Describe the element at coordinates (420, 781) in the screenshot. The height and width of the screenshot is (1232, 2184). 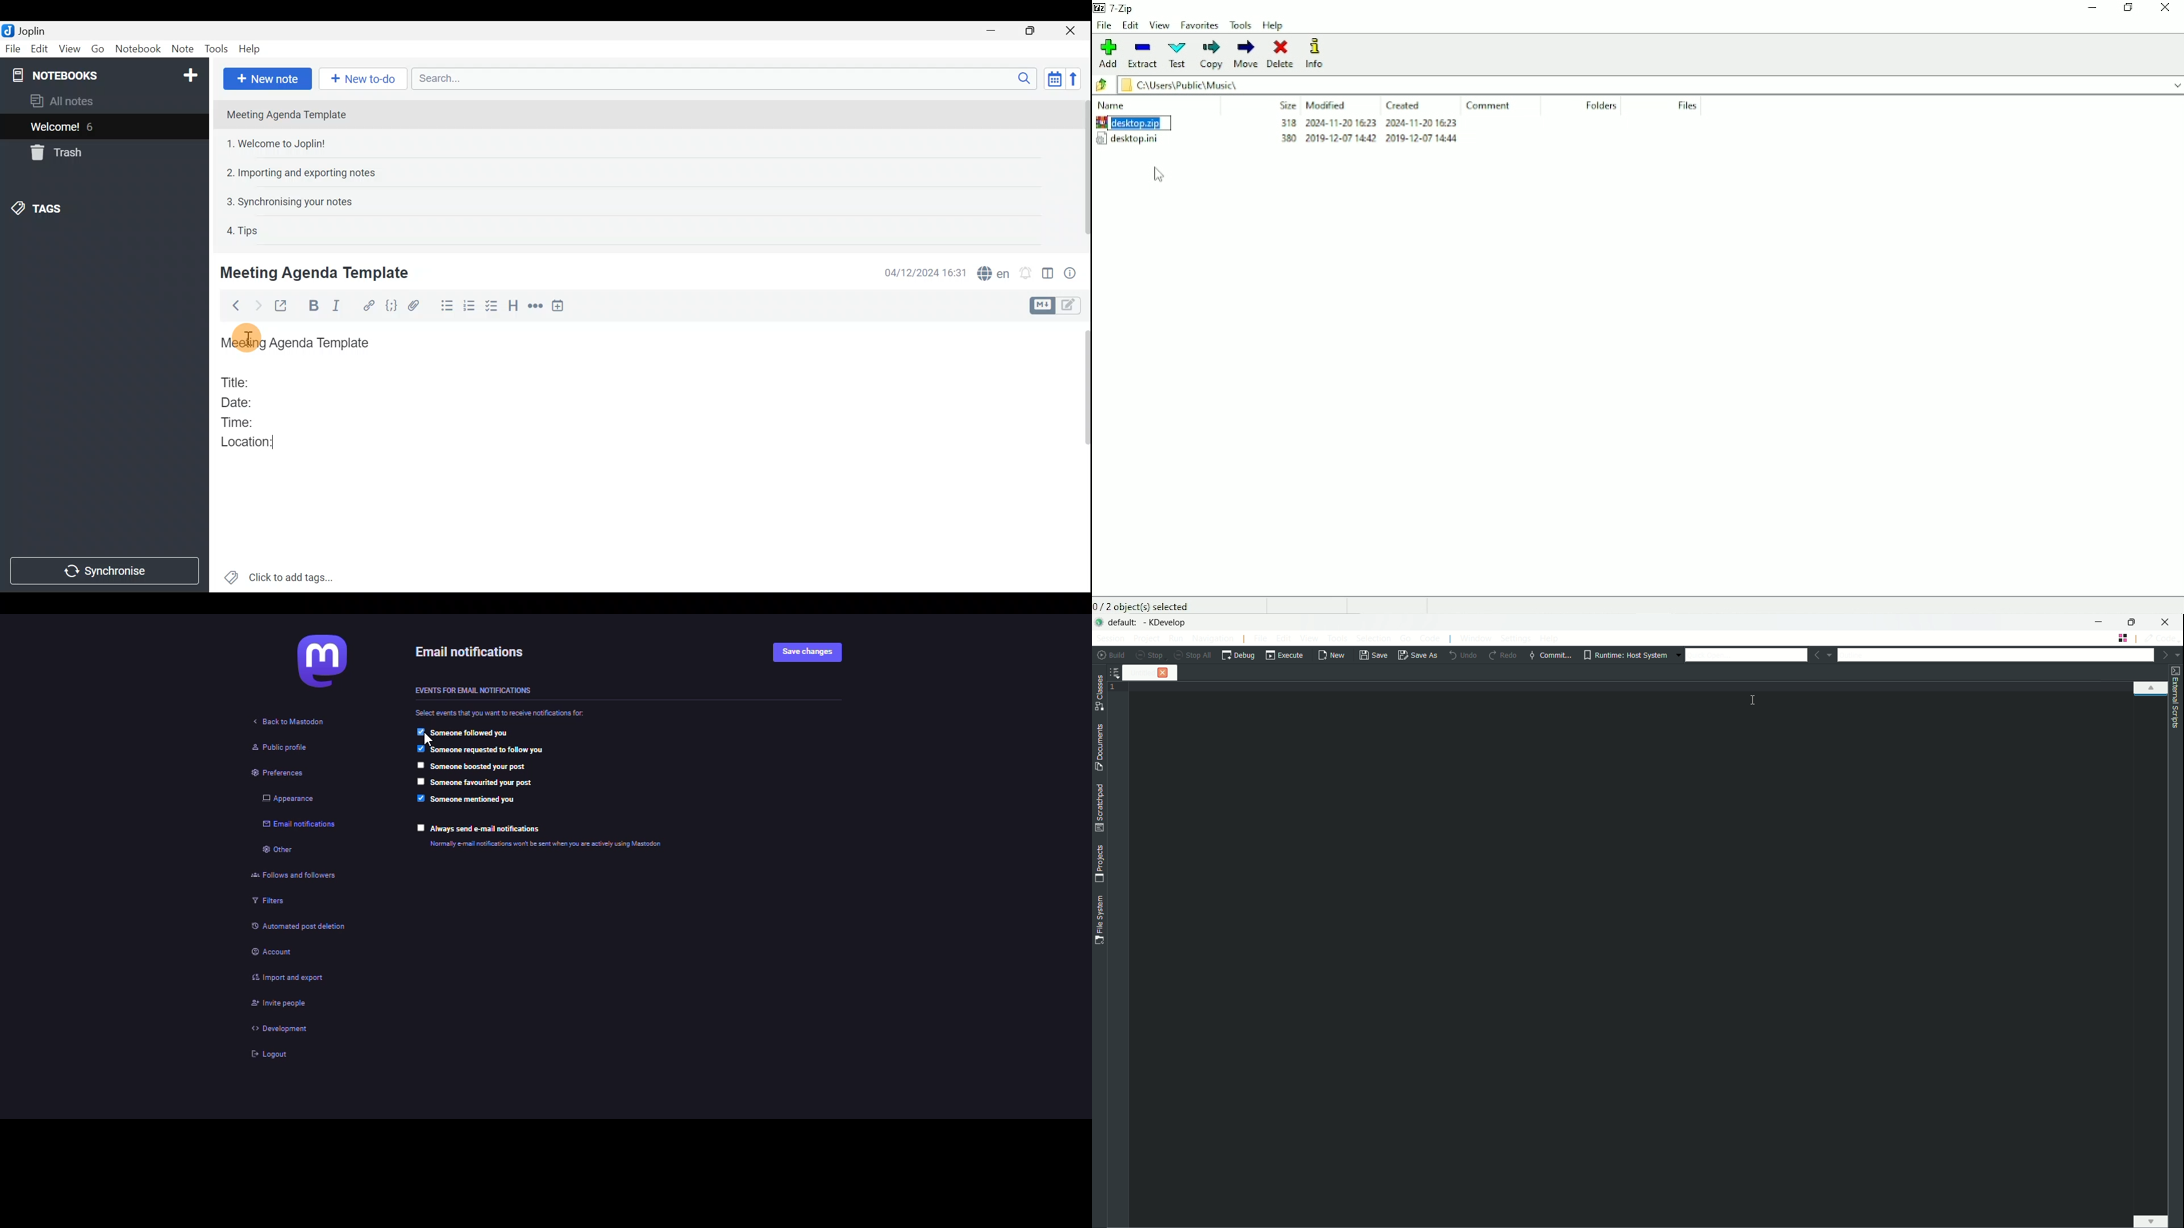
I see `click to enable` at that location.